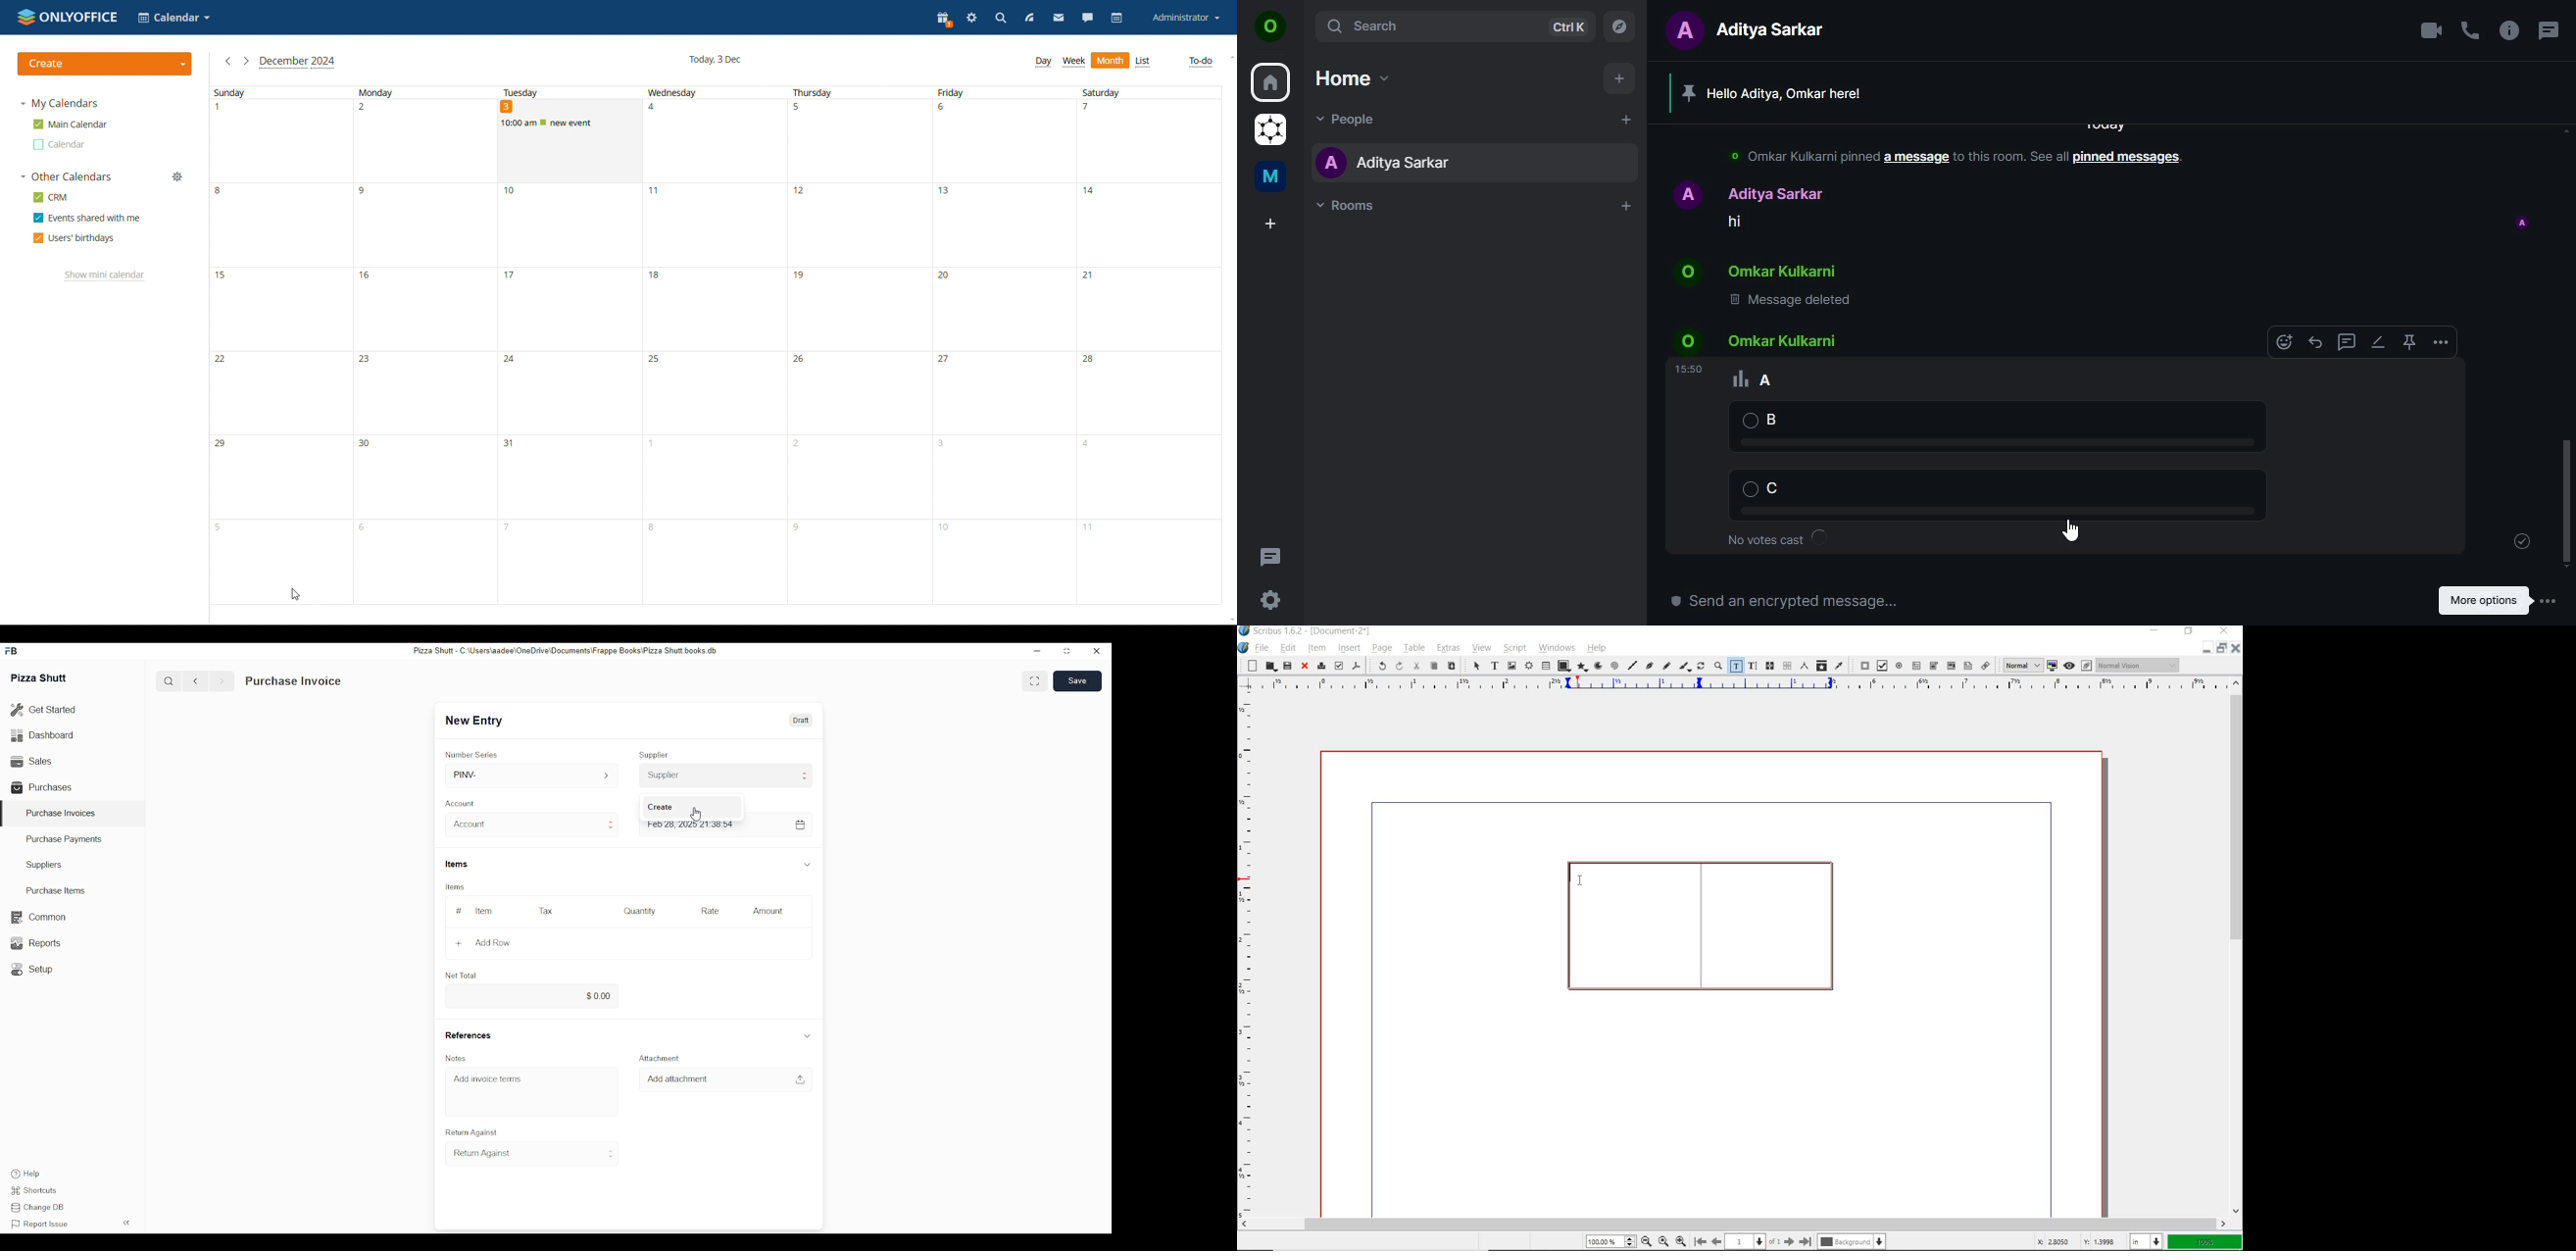  What do you see at coordinates (806, 865) in the screenshot?
I see `down` at bounding box center [806, 865].